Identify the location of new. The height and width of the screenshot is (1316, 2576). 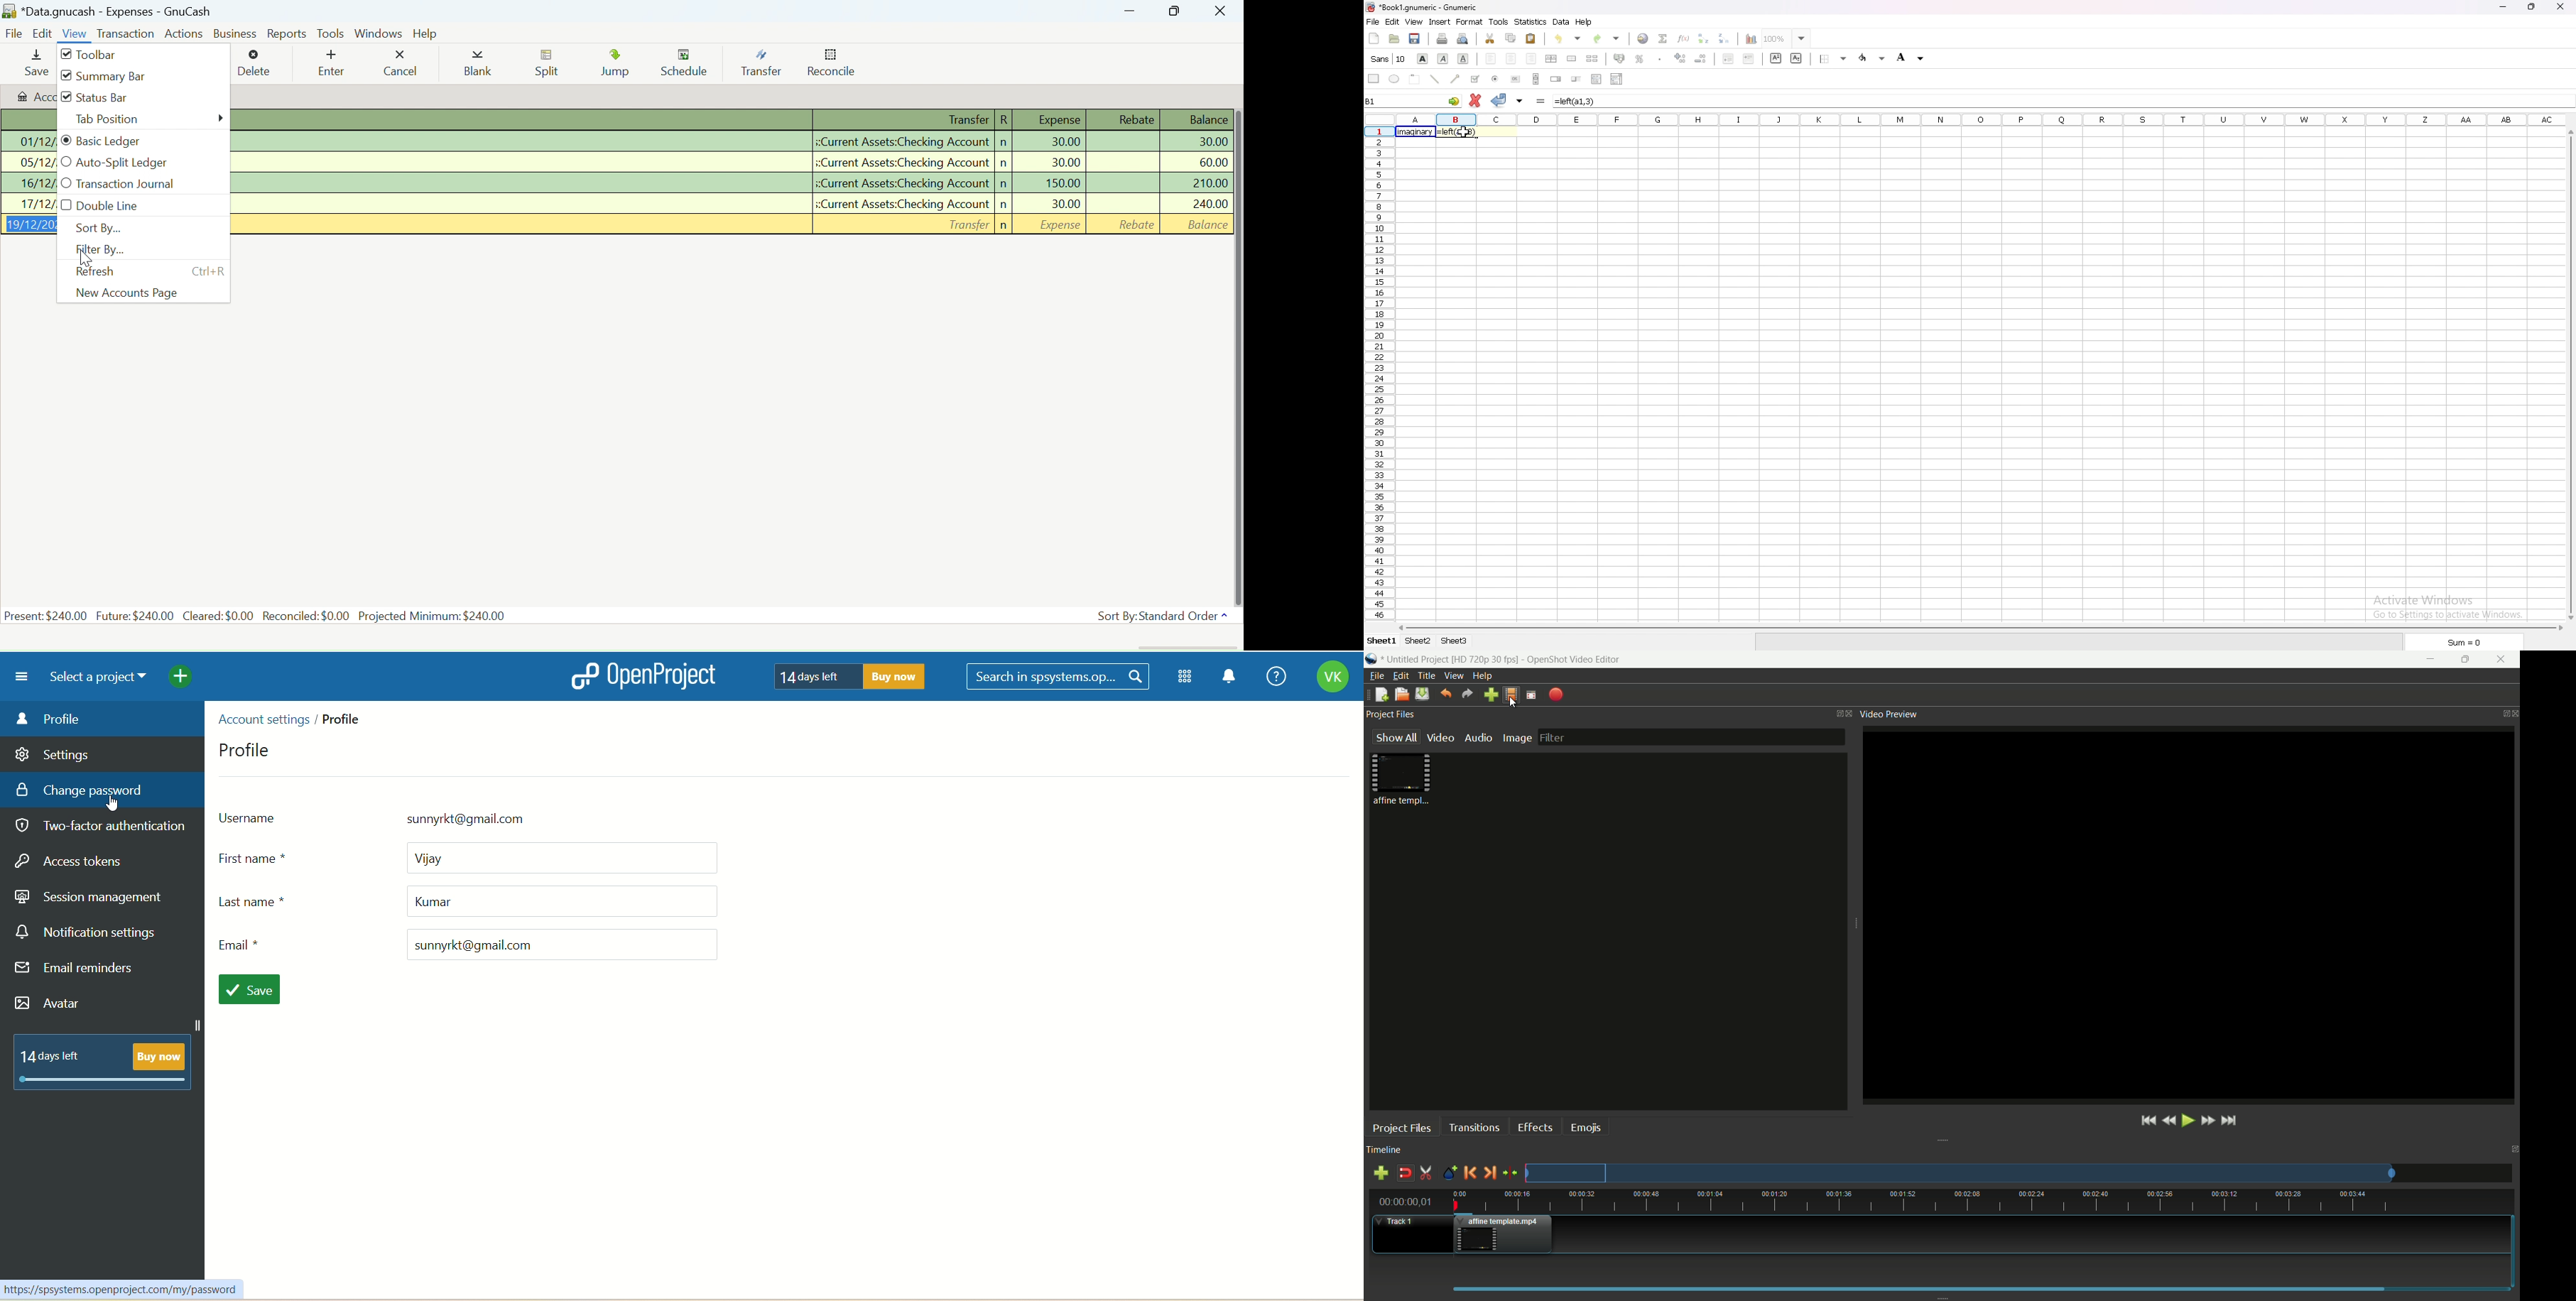
(1374, 39).